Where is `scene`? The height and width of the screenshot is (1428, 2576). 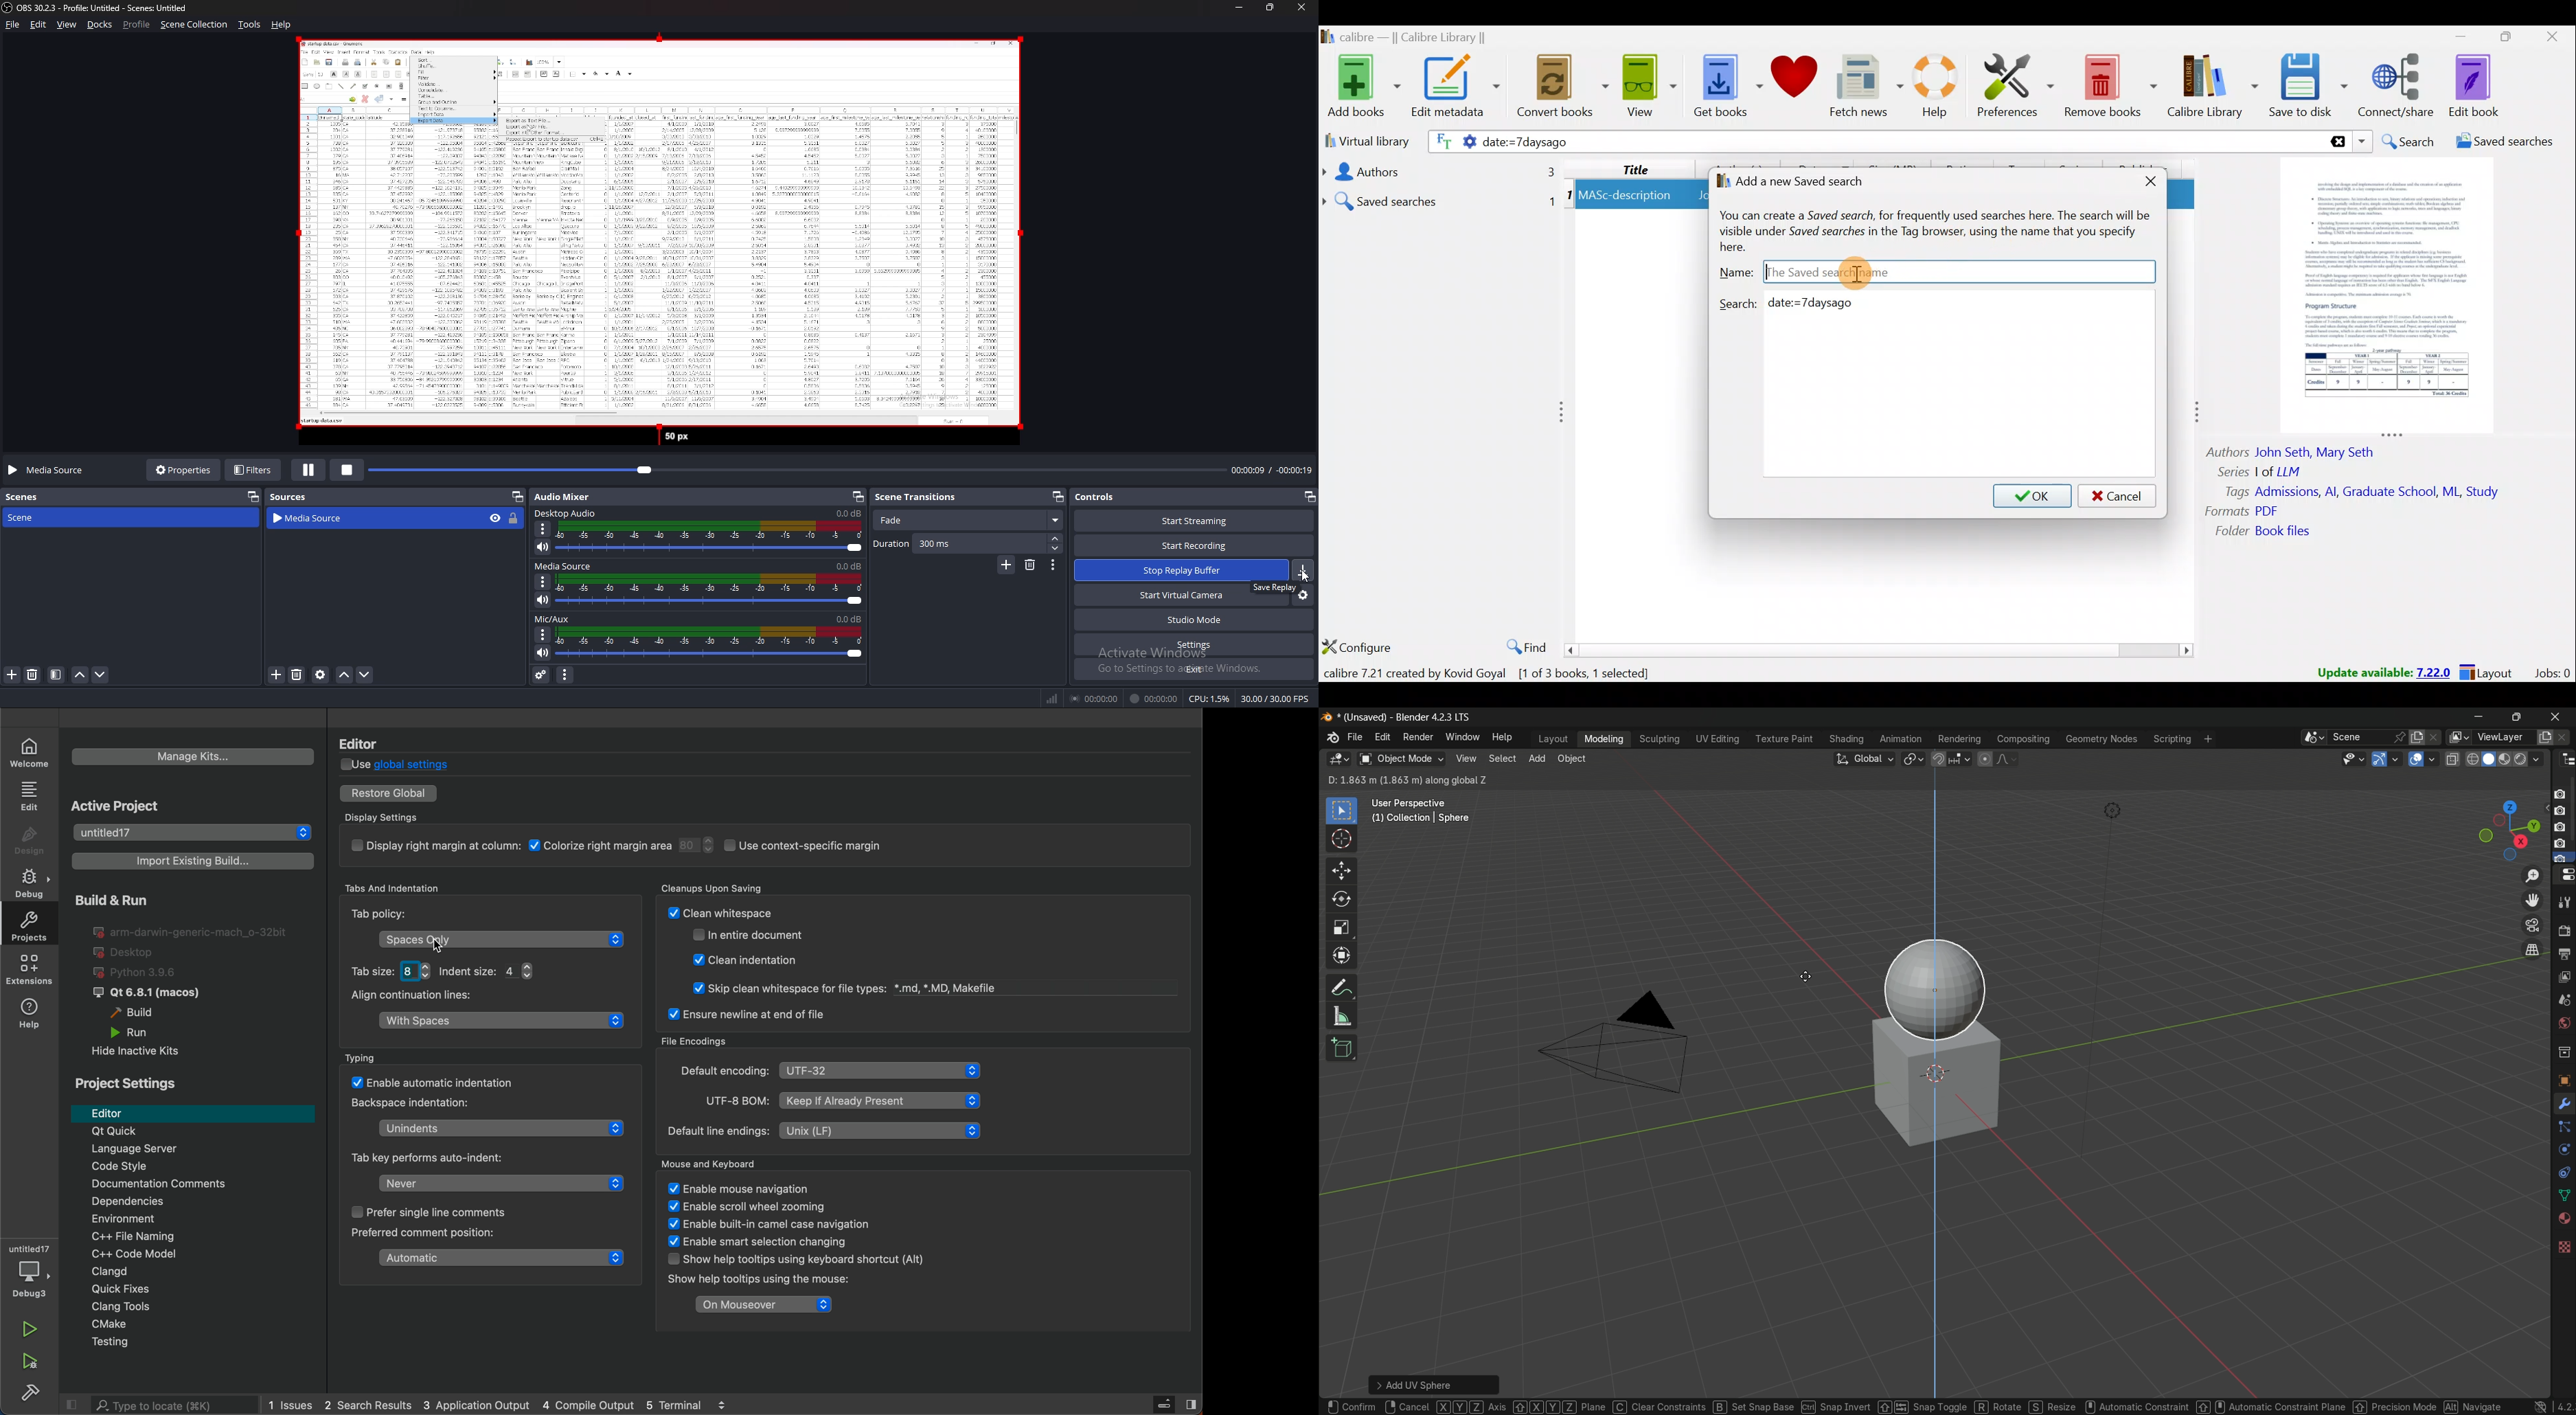
scene is located at coordinates (26, 517).